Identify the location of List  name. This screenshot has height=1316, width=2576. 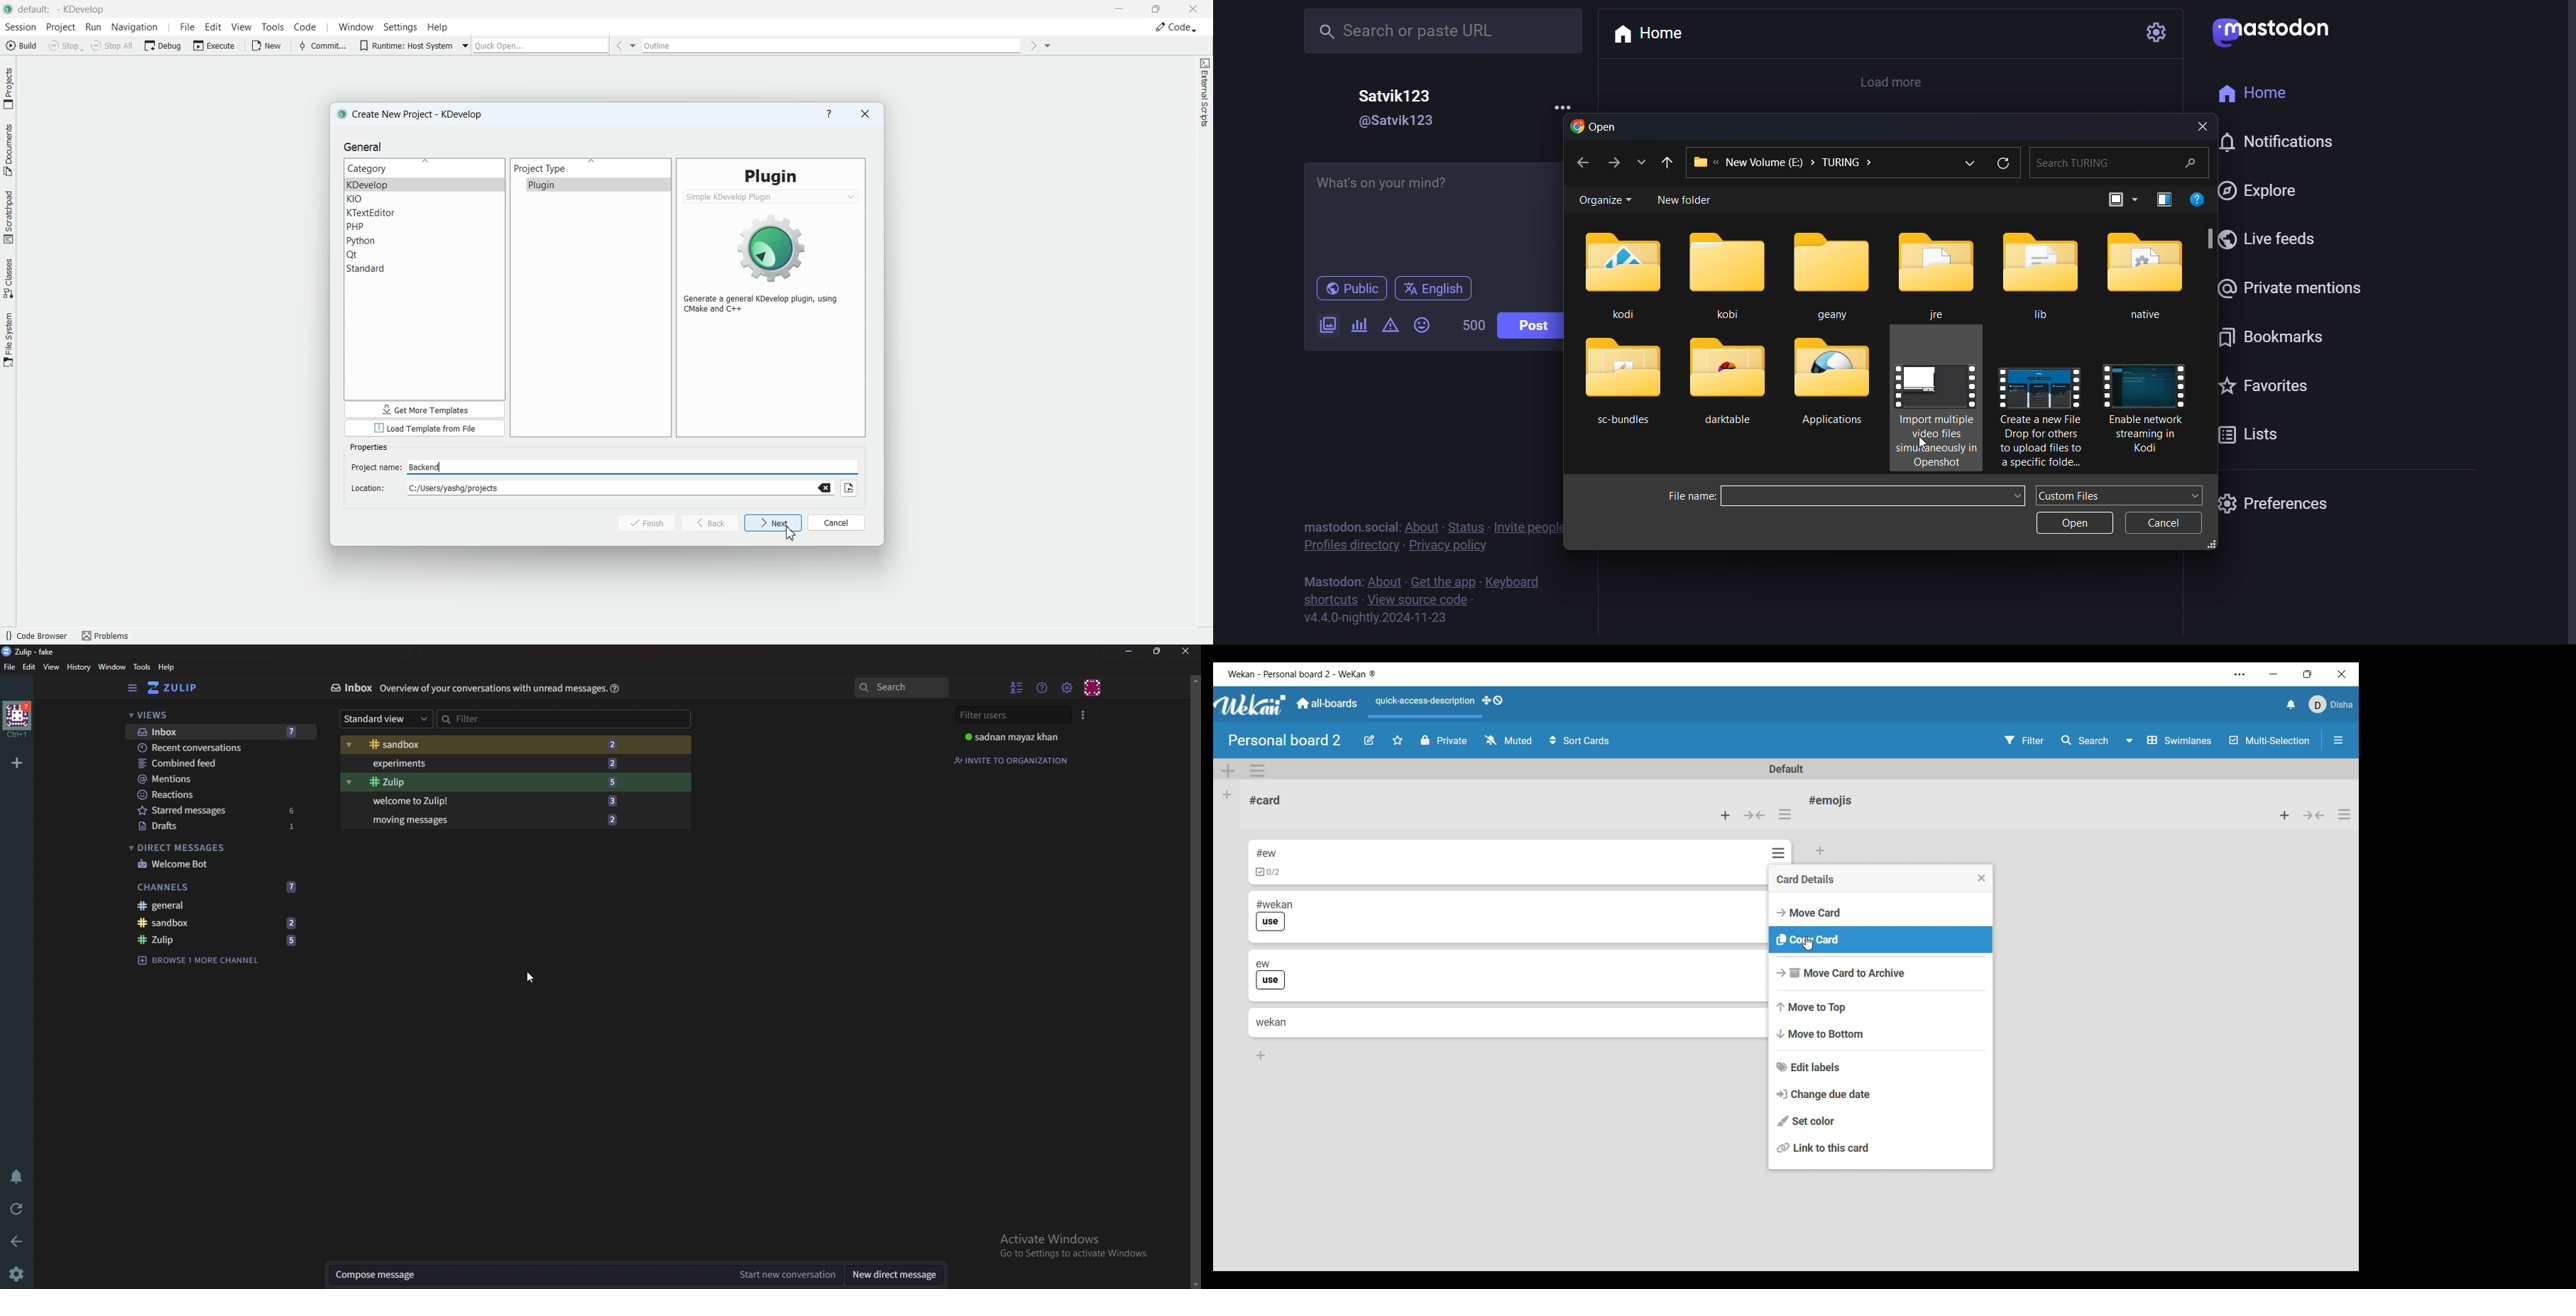
(1830, 800).